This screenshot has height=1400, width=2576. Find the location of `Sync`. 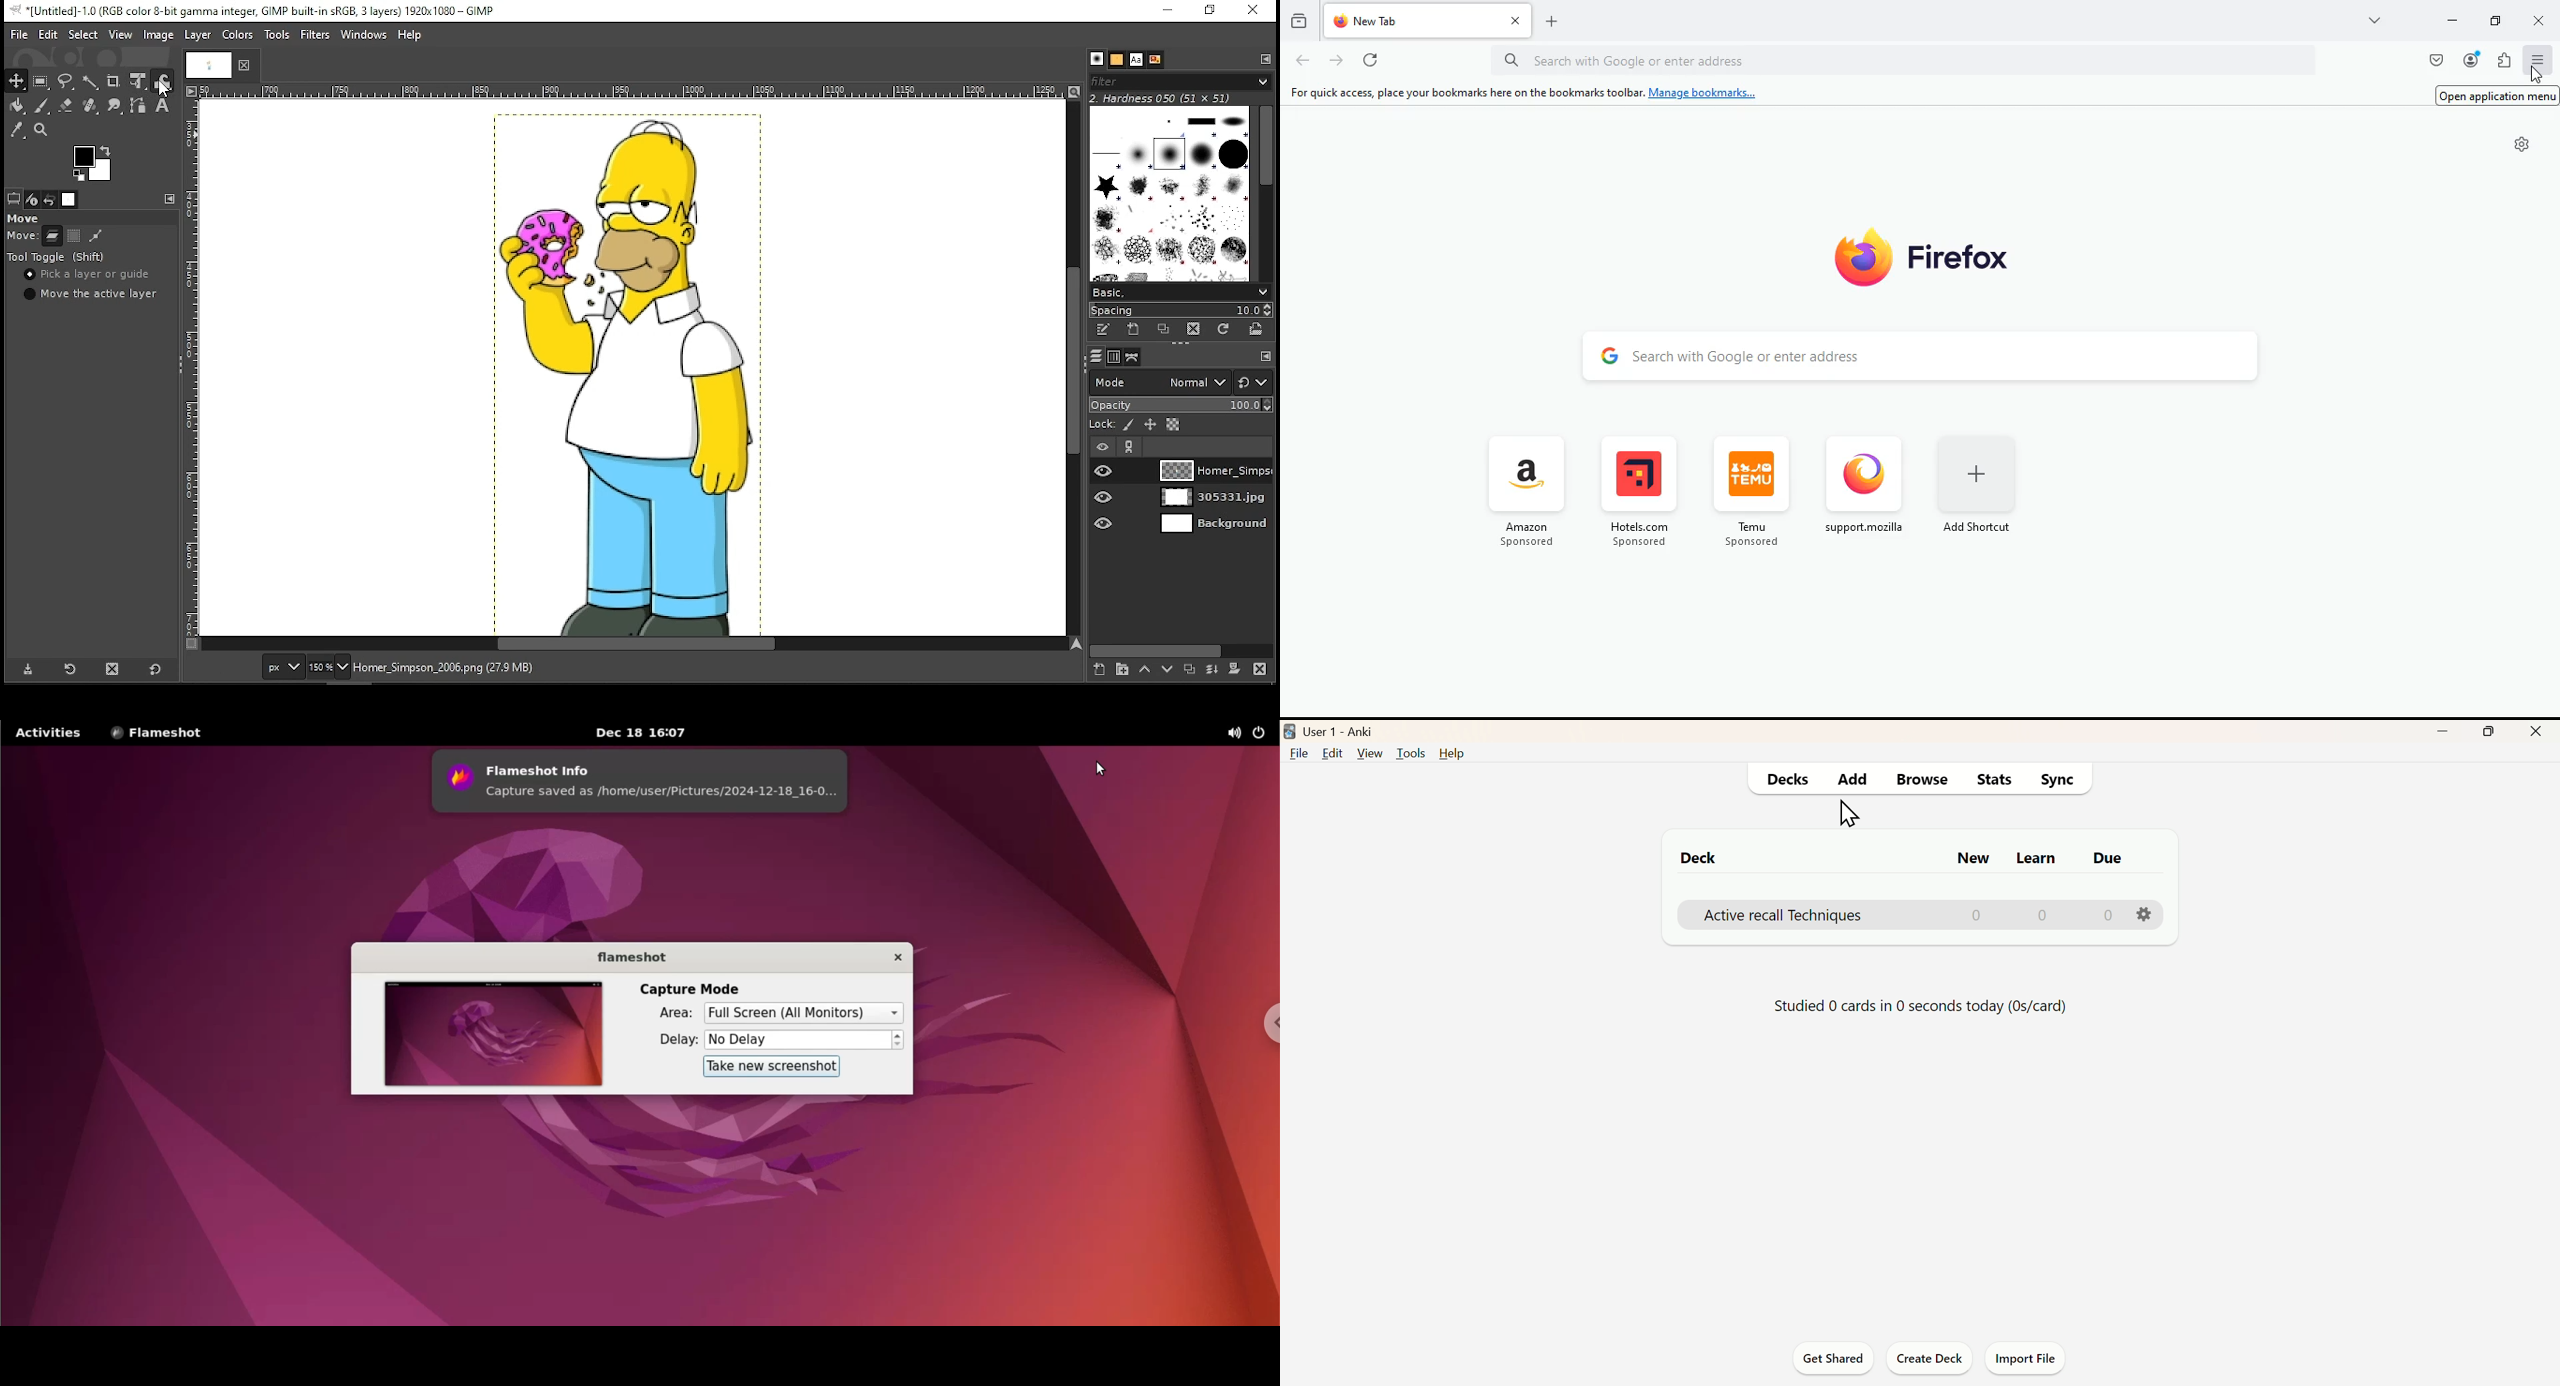

Sync is located at coordinates (2057, 781).